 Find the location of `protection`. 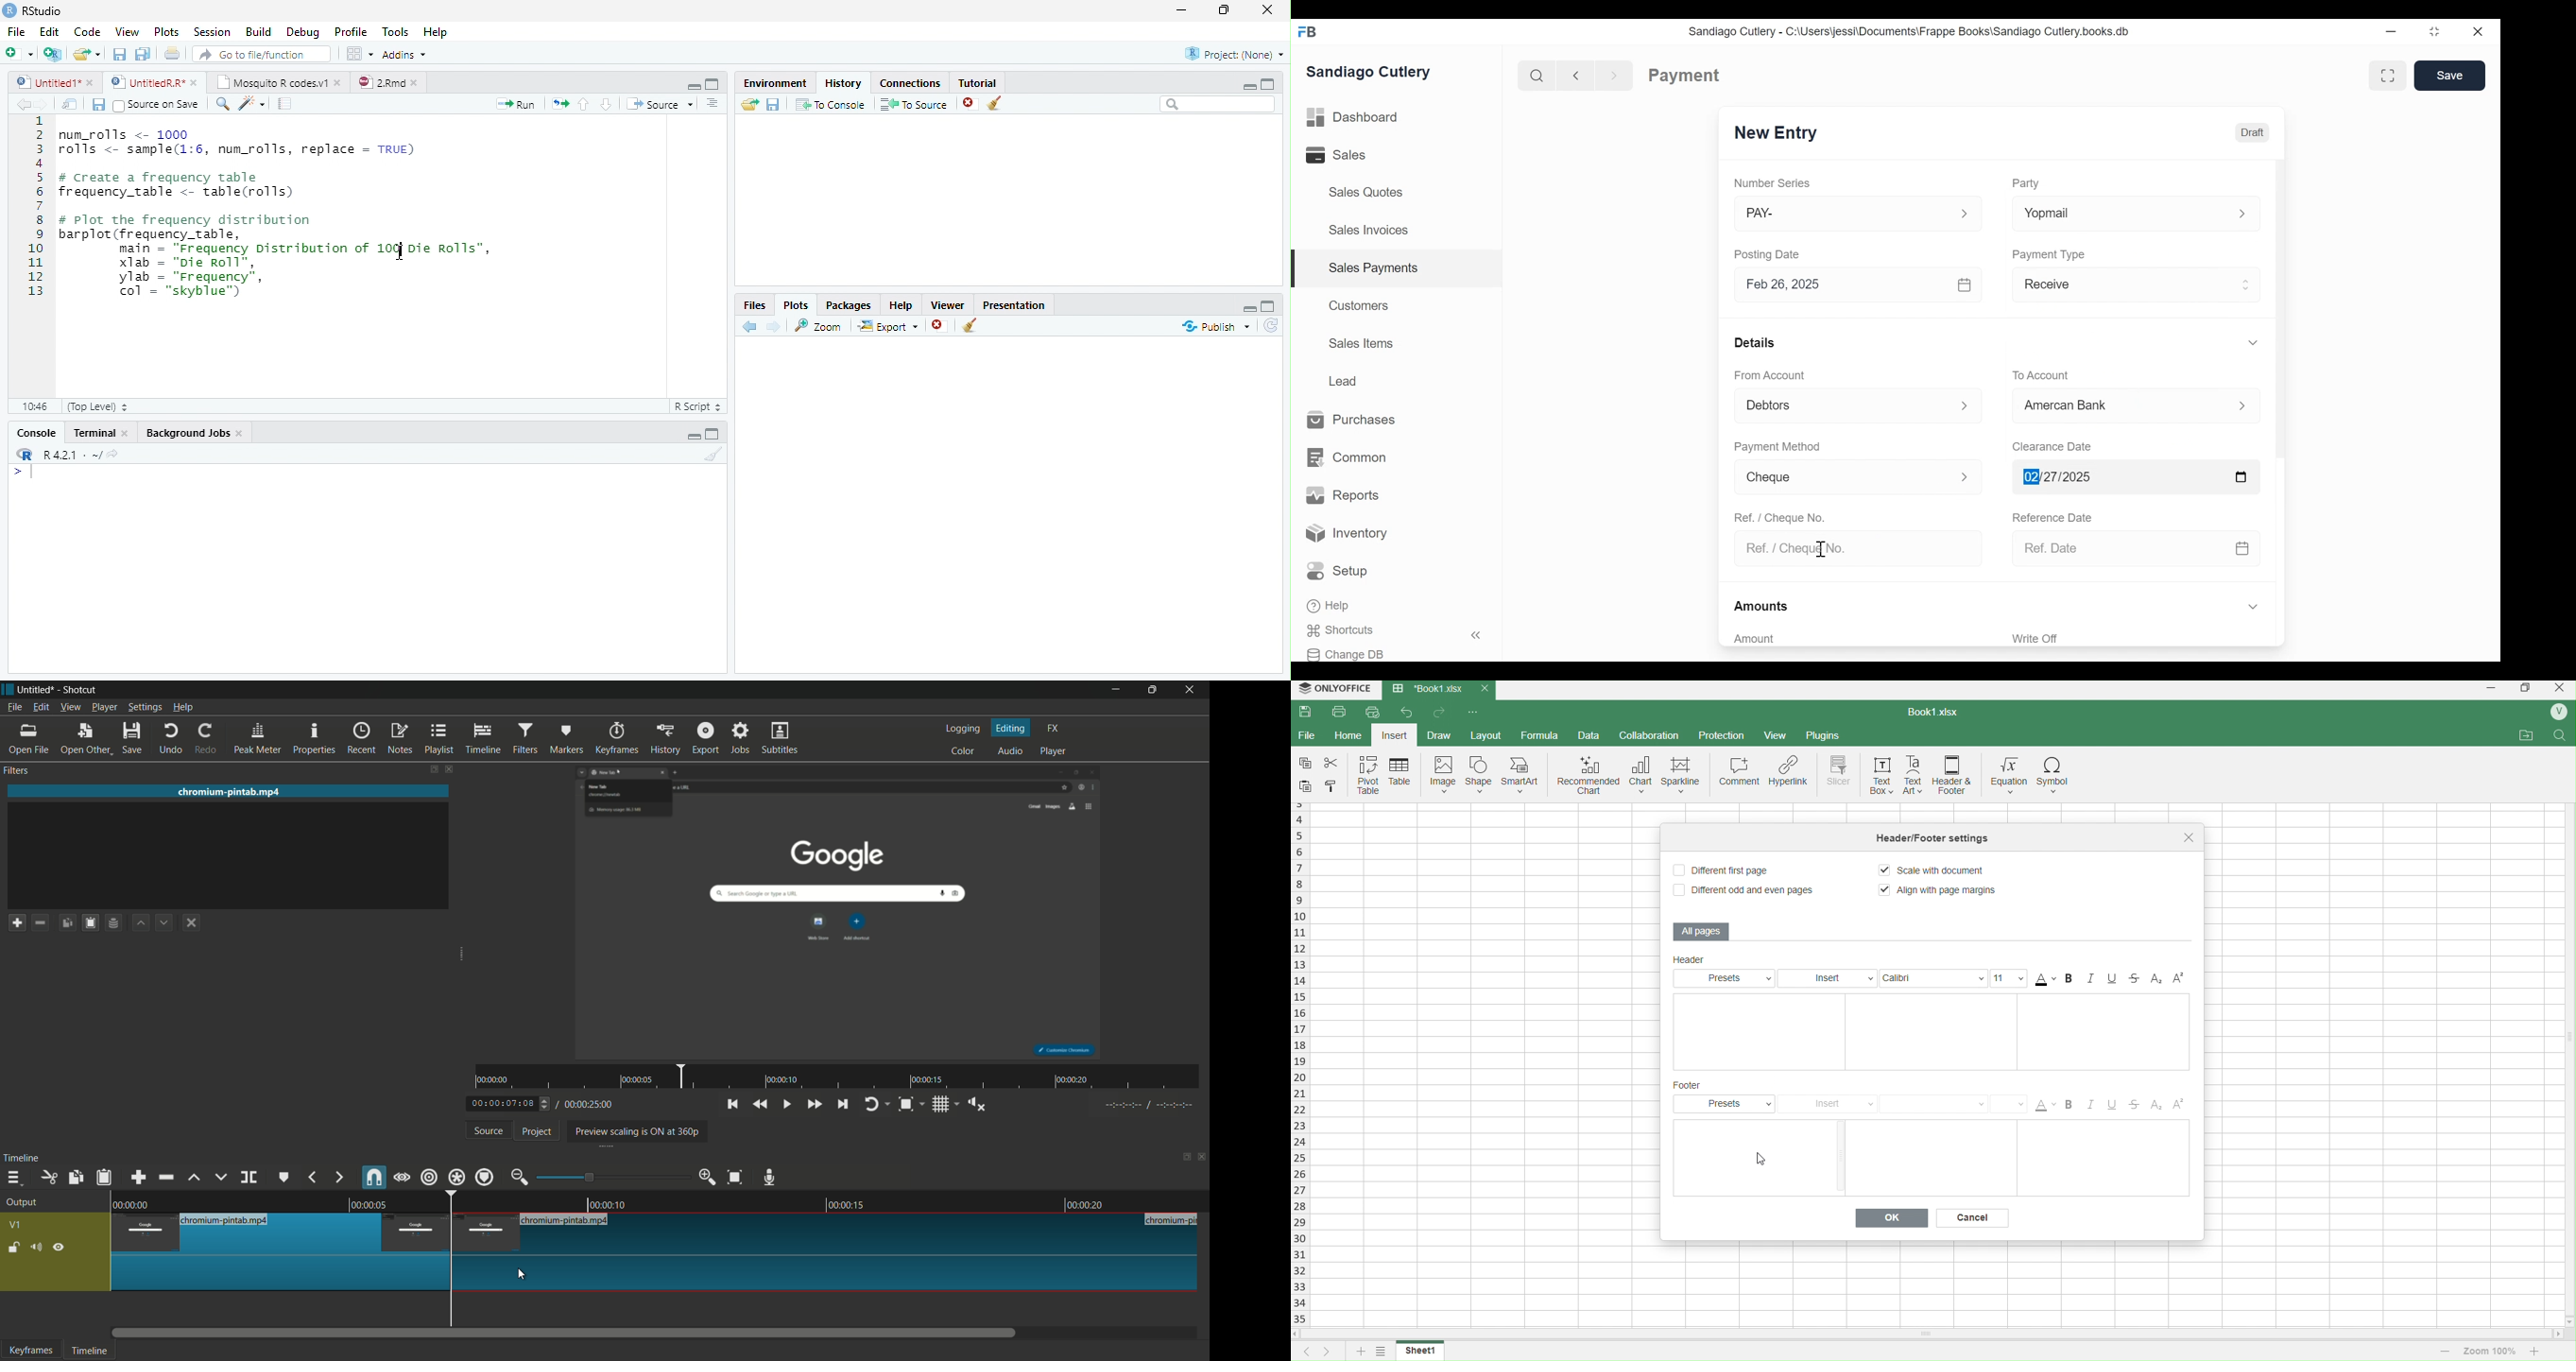

protection is located at coordinates (1719, 735).